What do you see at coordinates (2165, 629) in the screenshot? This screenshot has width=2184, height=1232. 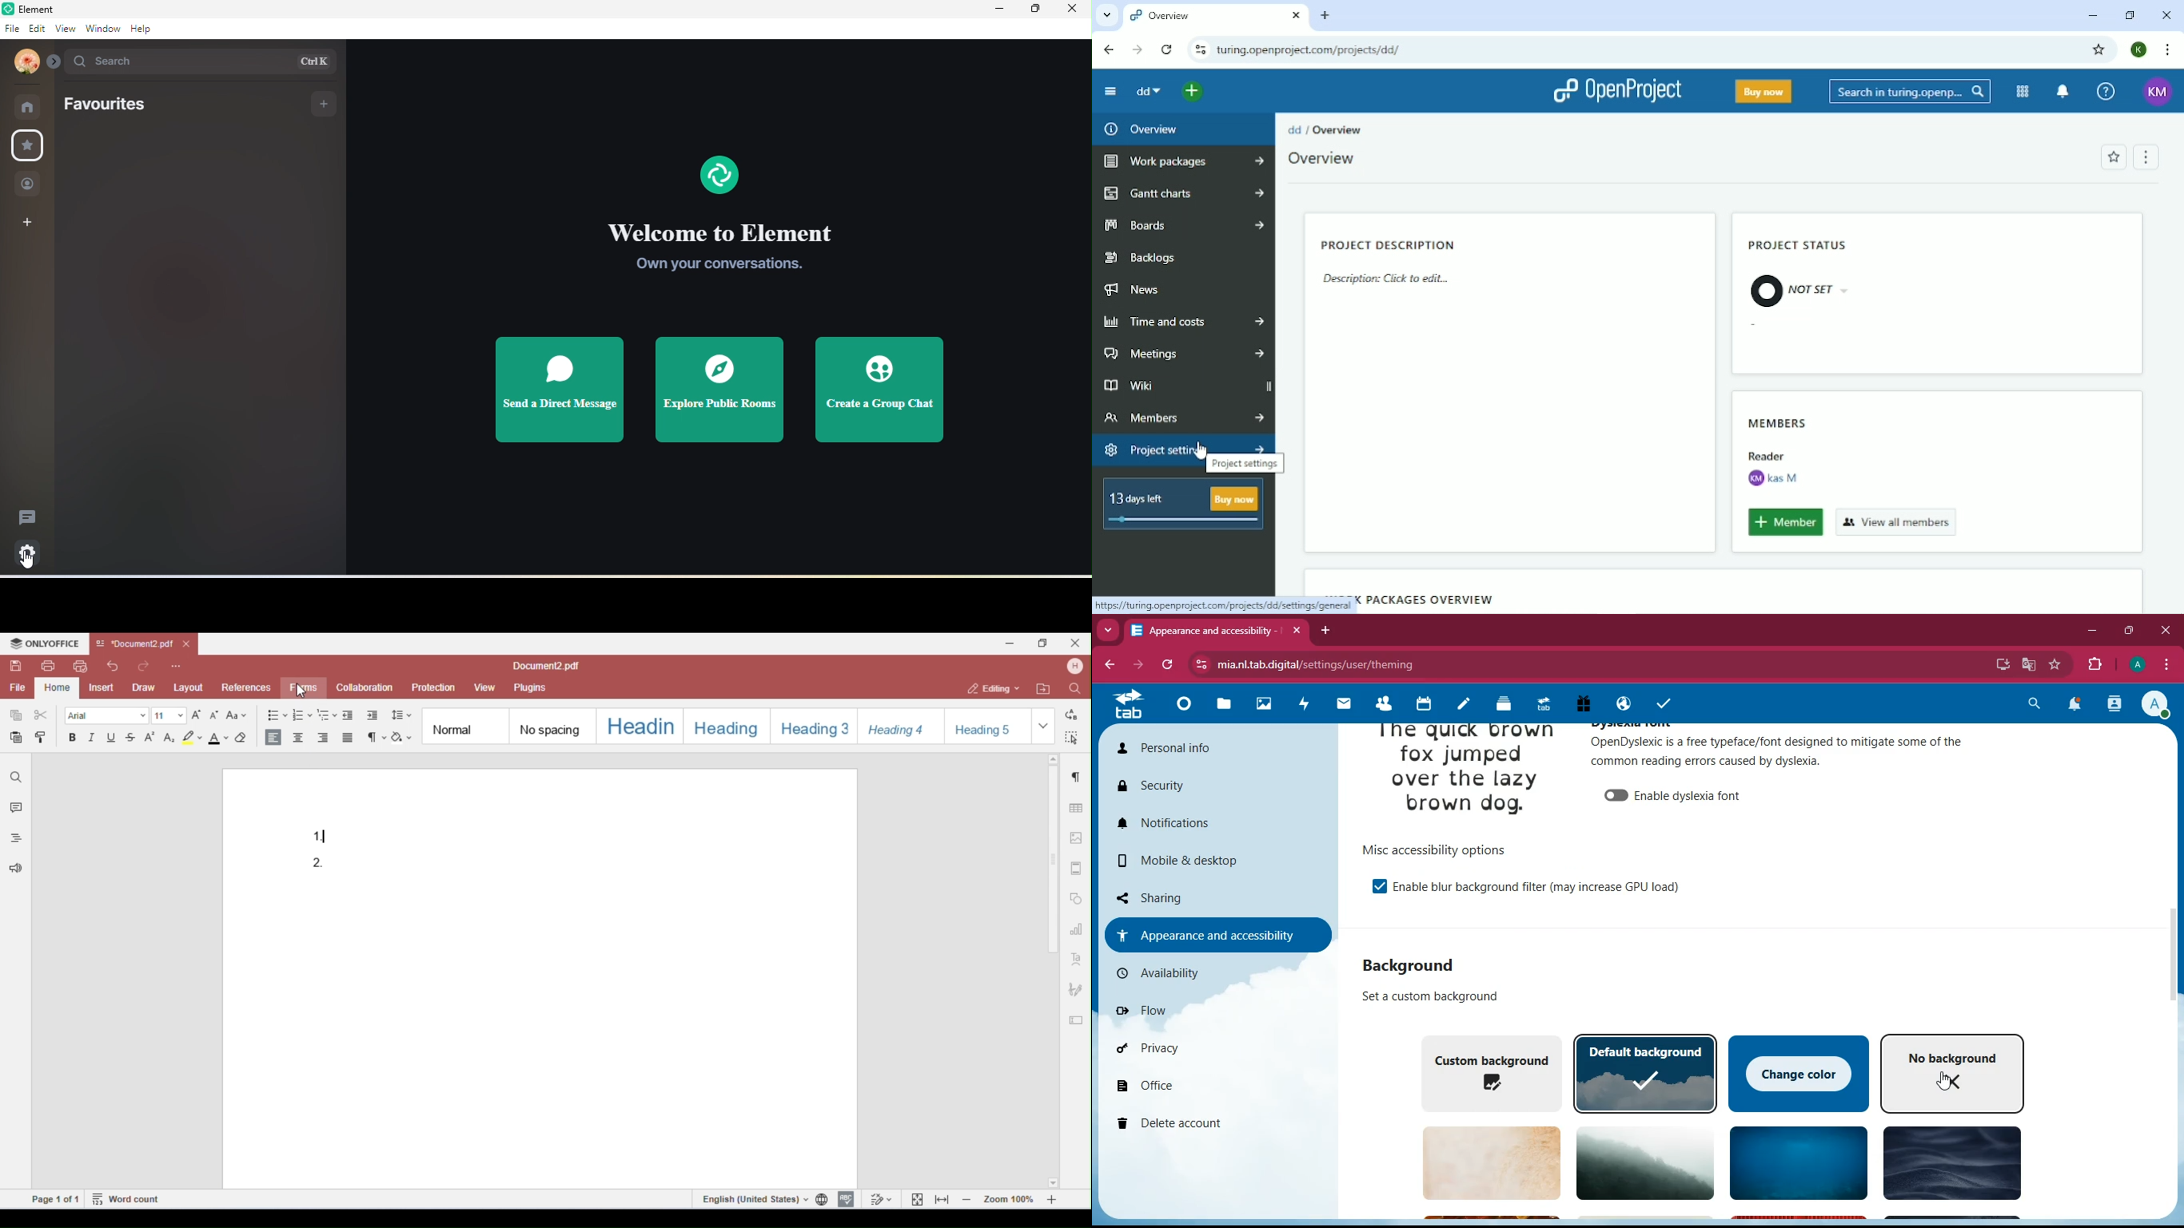 I see `close` at bounding box center [2165, 629].